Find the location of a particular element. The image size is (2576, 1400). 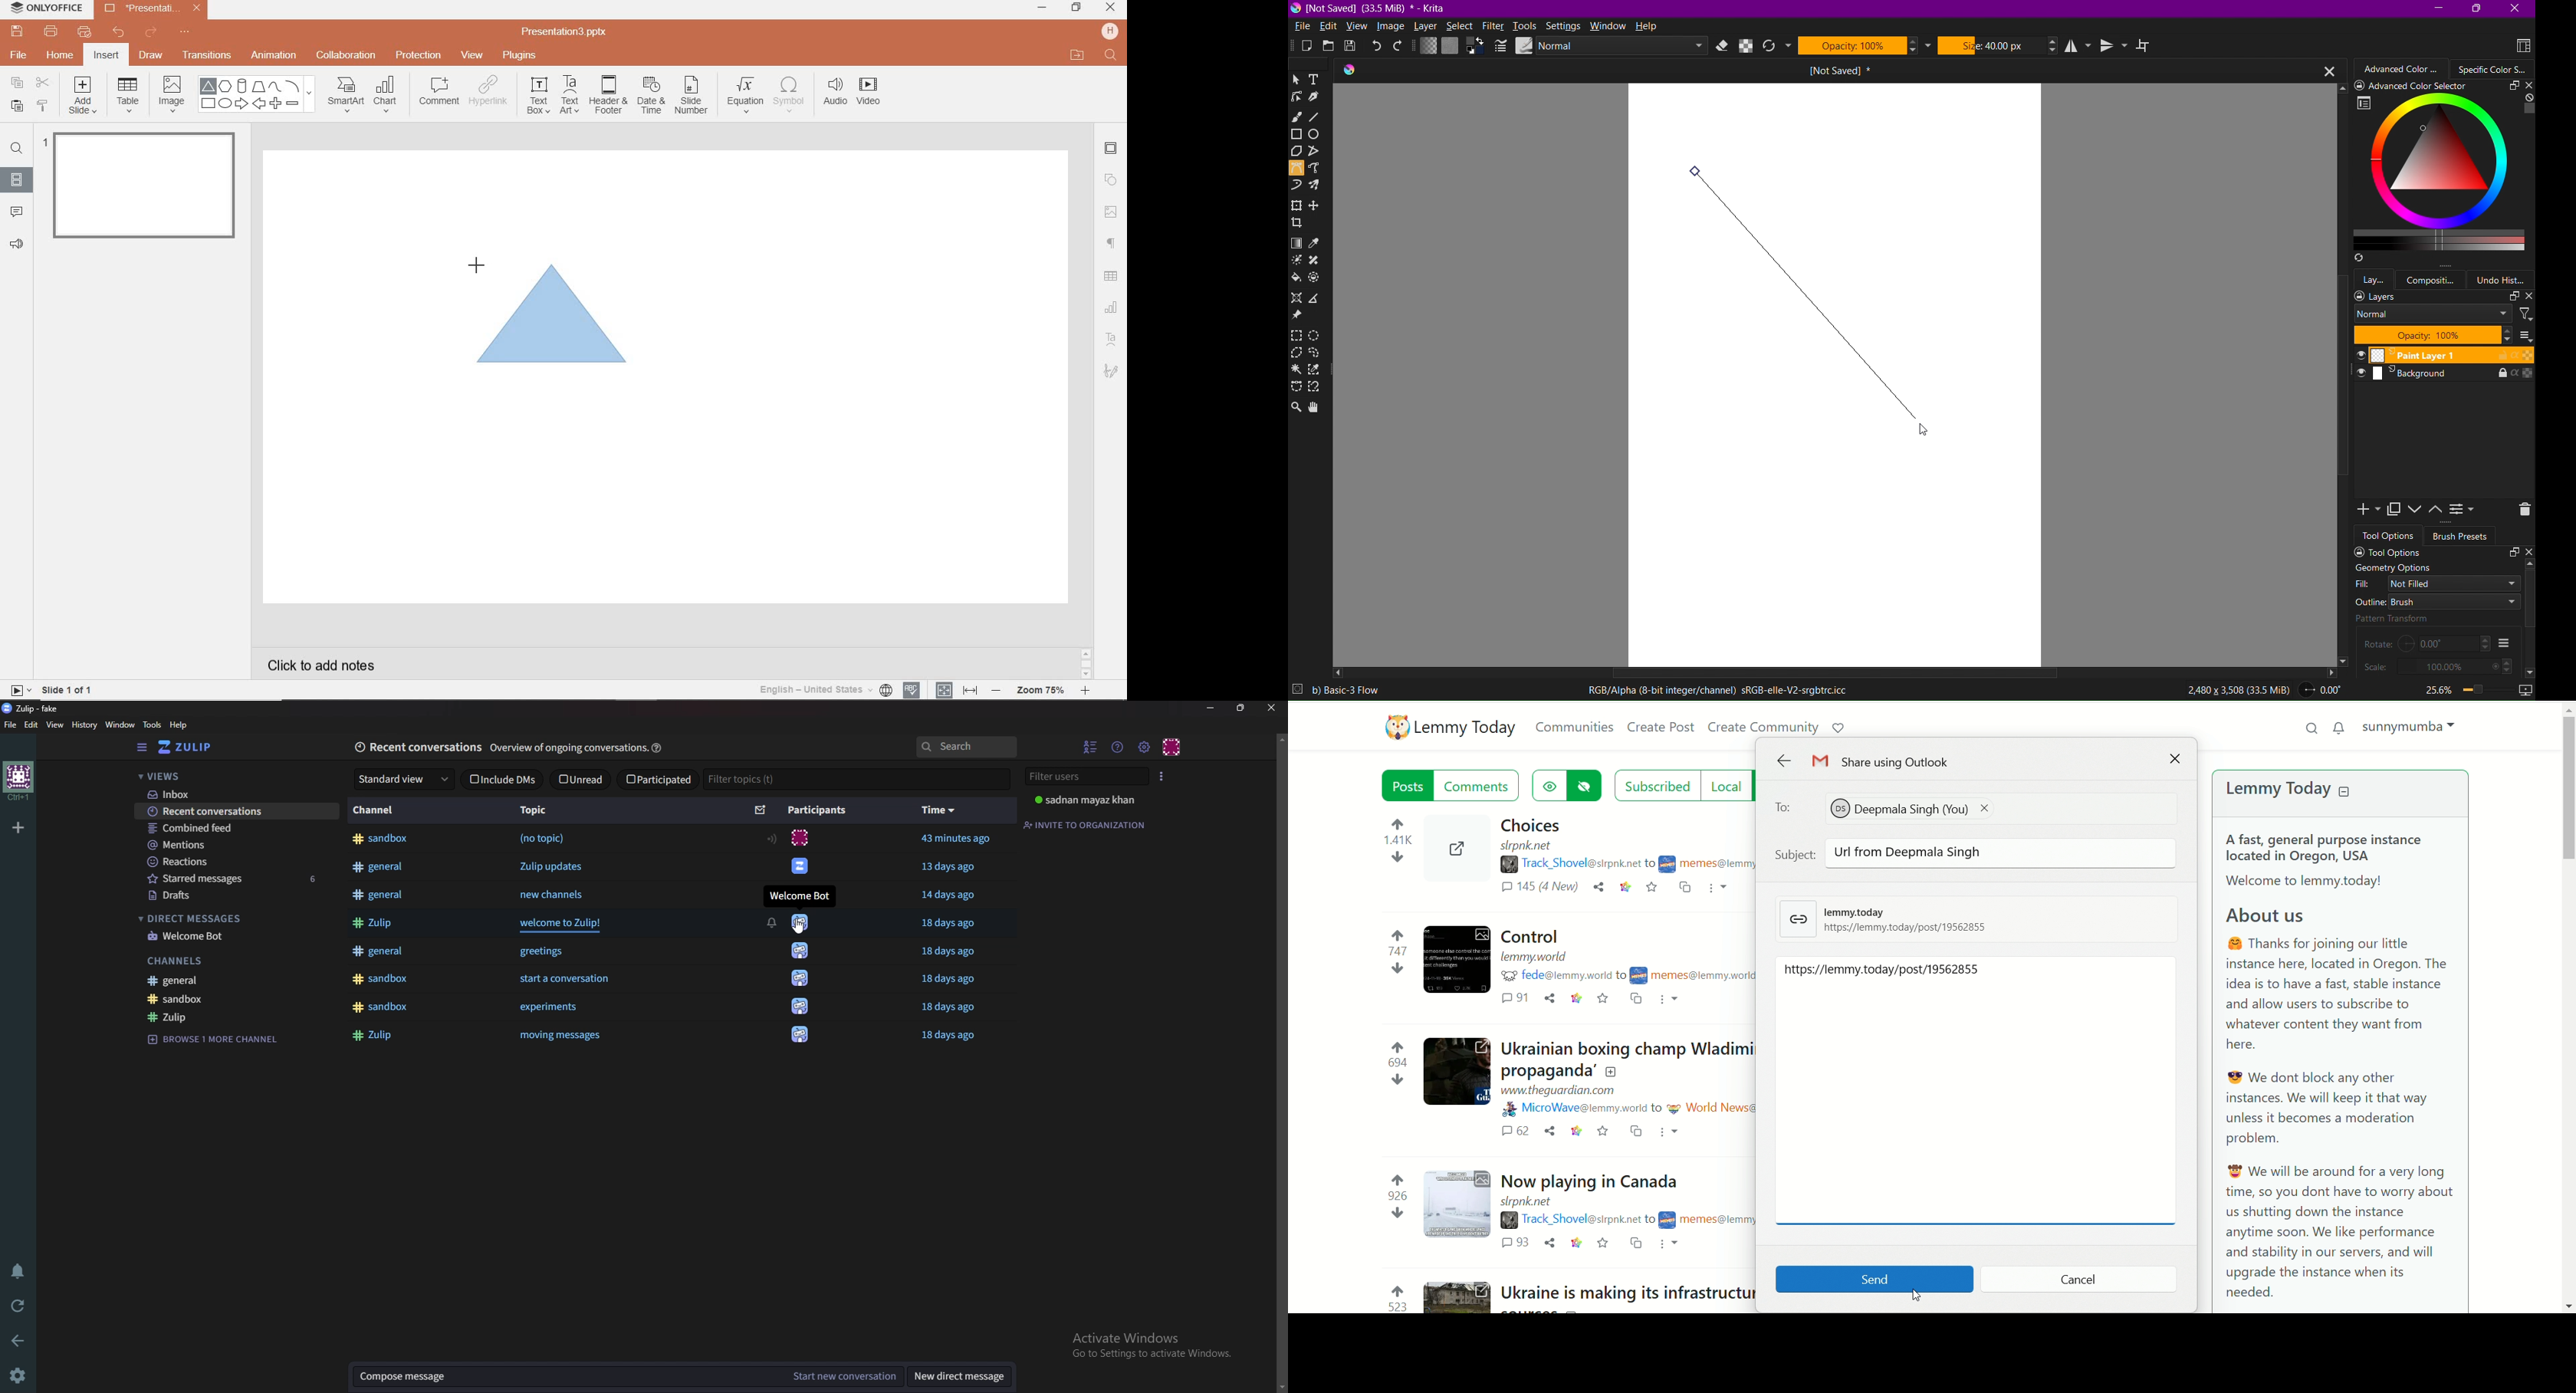

standard view is located at coordinates (405, 780).